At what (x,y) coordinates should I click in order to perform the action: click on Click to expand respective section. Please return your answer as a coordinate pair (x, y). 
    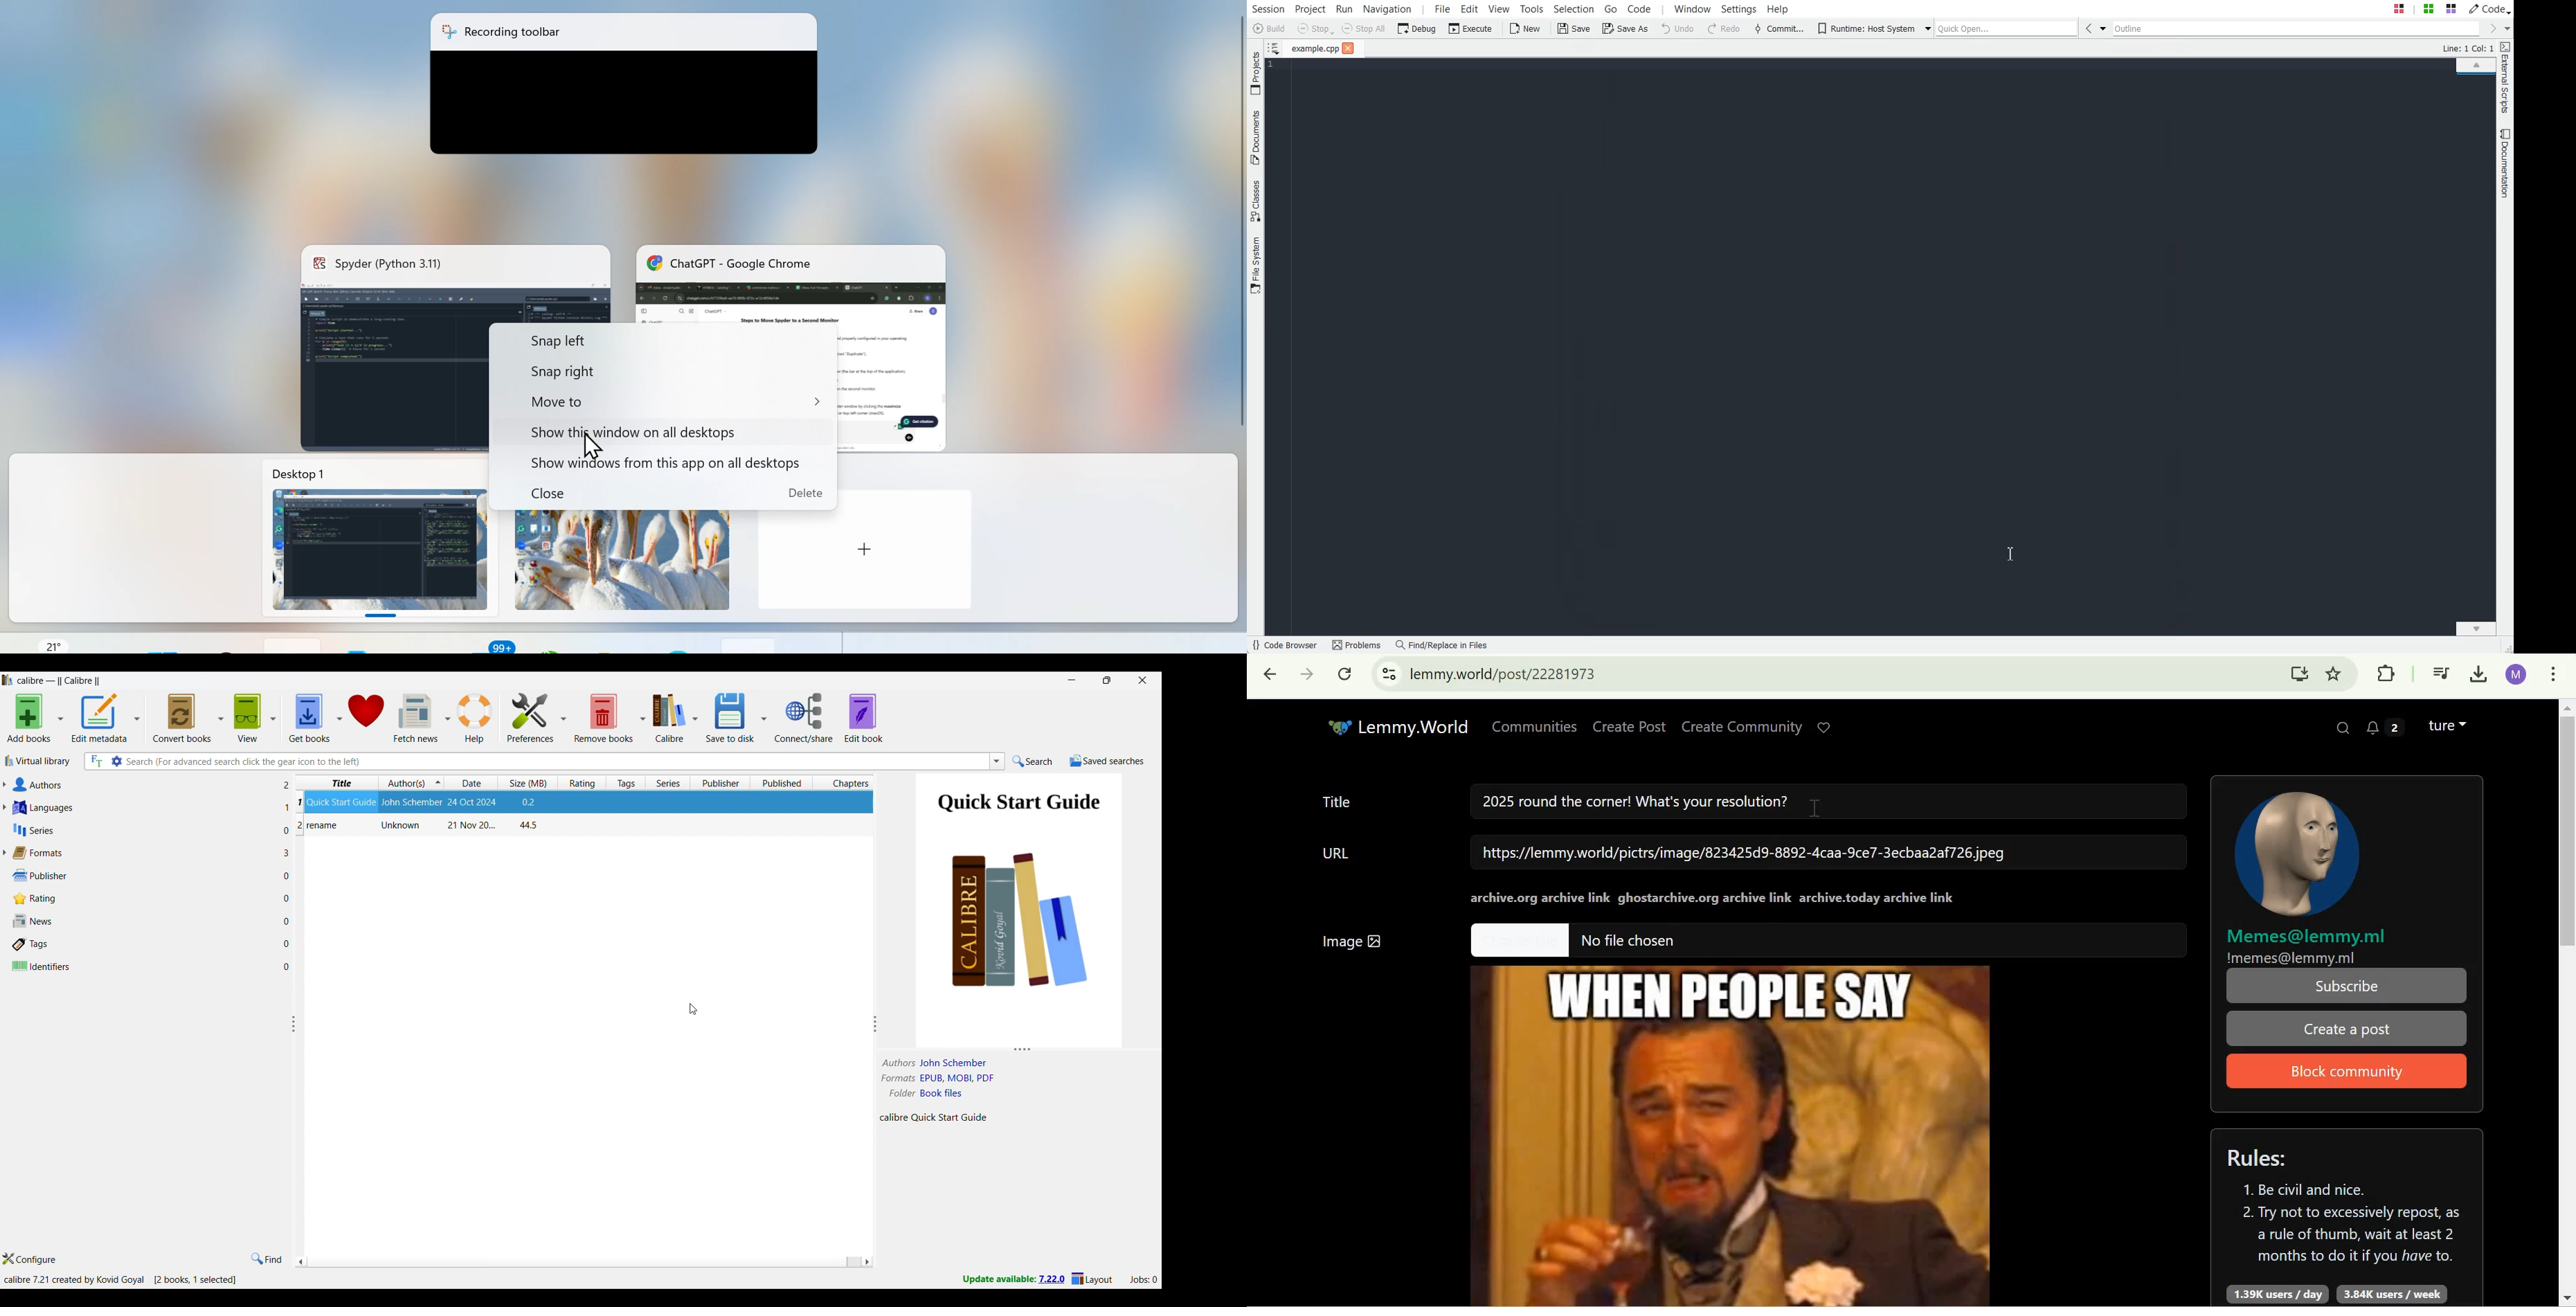
    Looking at the image, I should click on (4, 819).